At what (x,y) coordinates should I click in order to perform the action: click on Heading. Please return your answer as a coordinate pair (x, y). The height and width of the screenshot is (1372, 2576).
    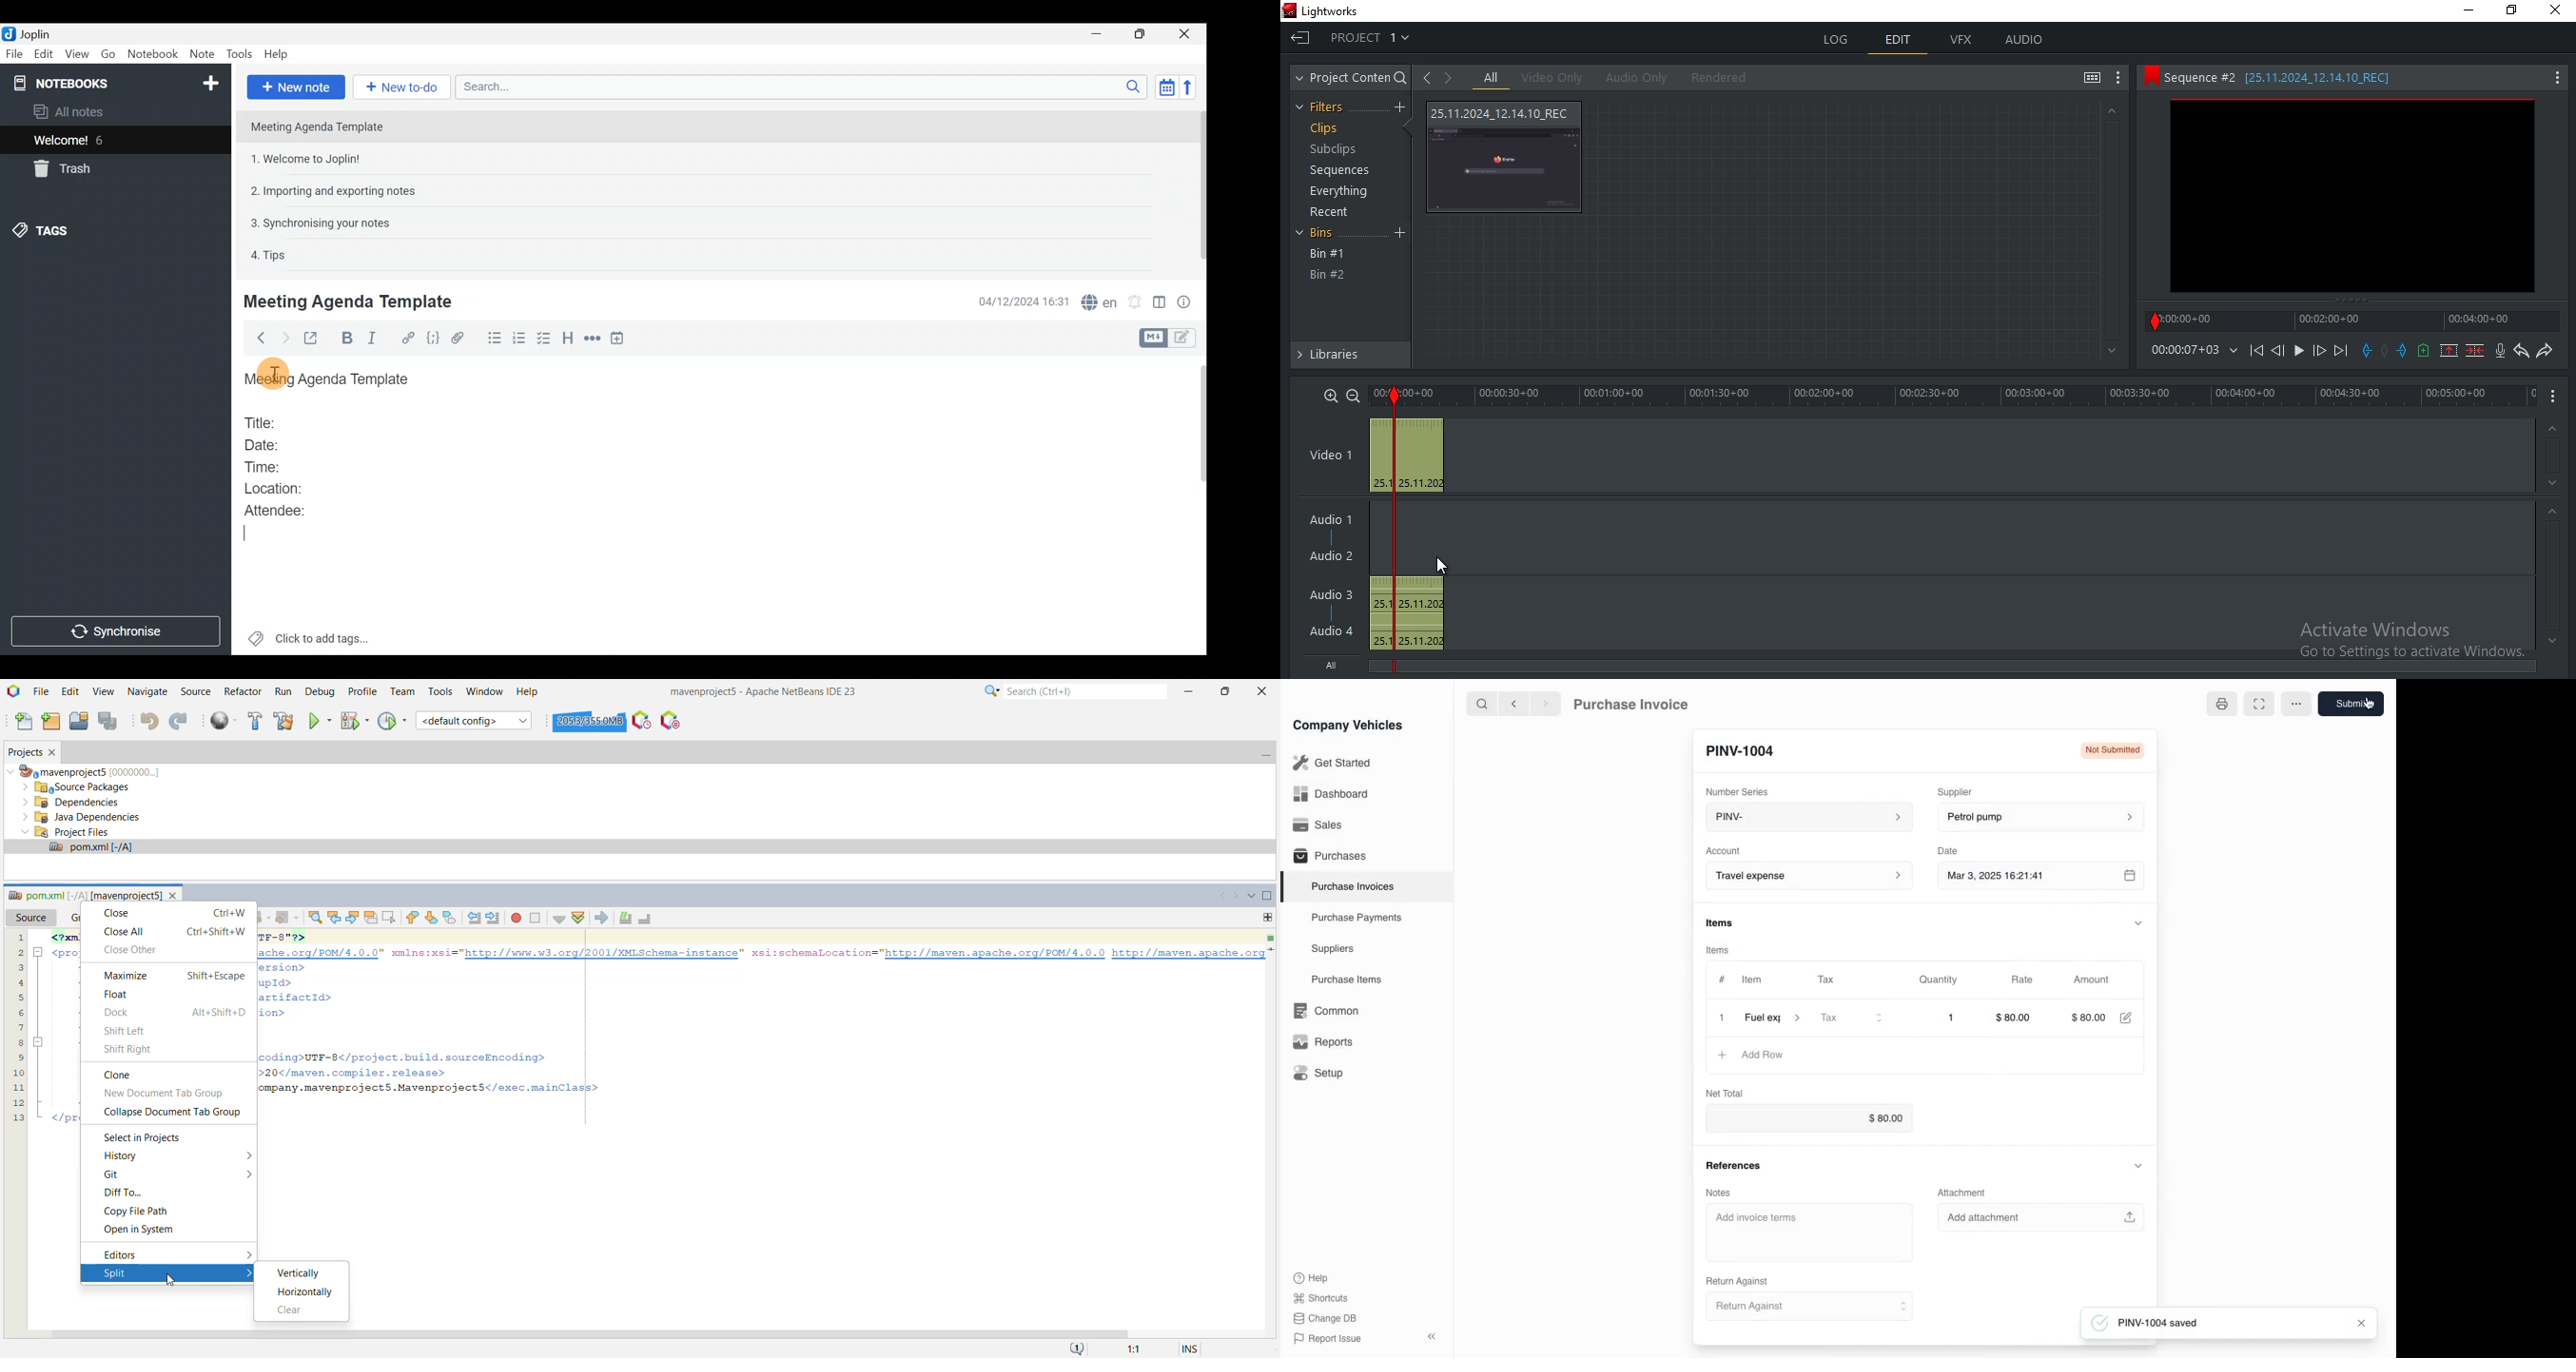
    Looking at the image, I should click on (569, 341).